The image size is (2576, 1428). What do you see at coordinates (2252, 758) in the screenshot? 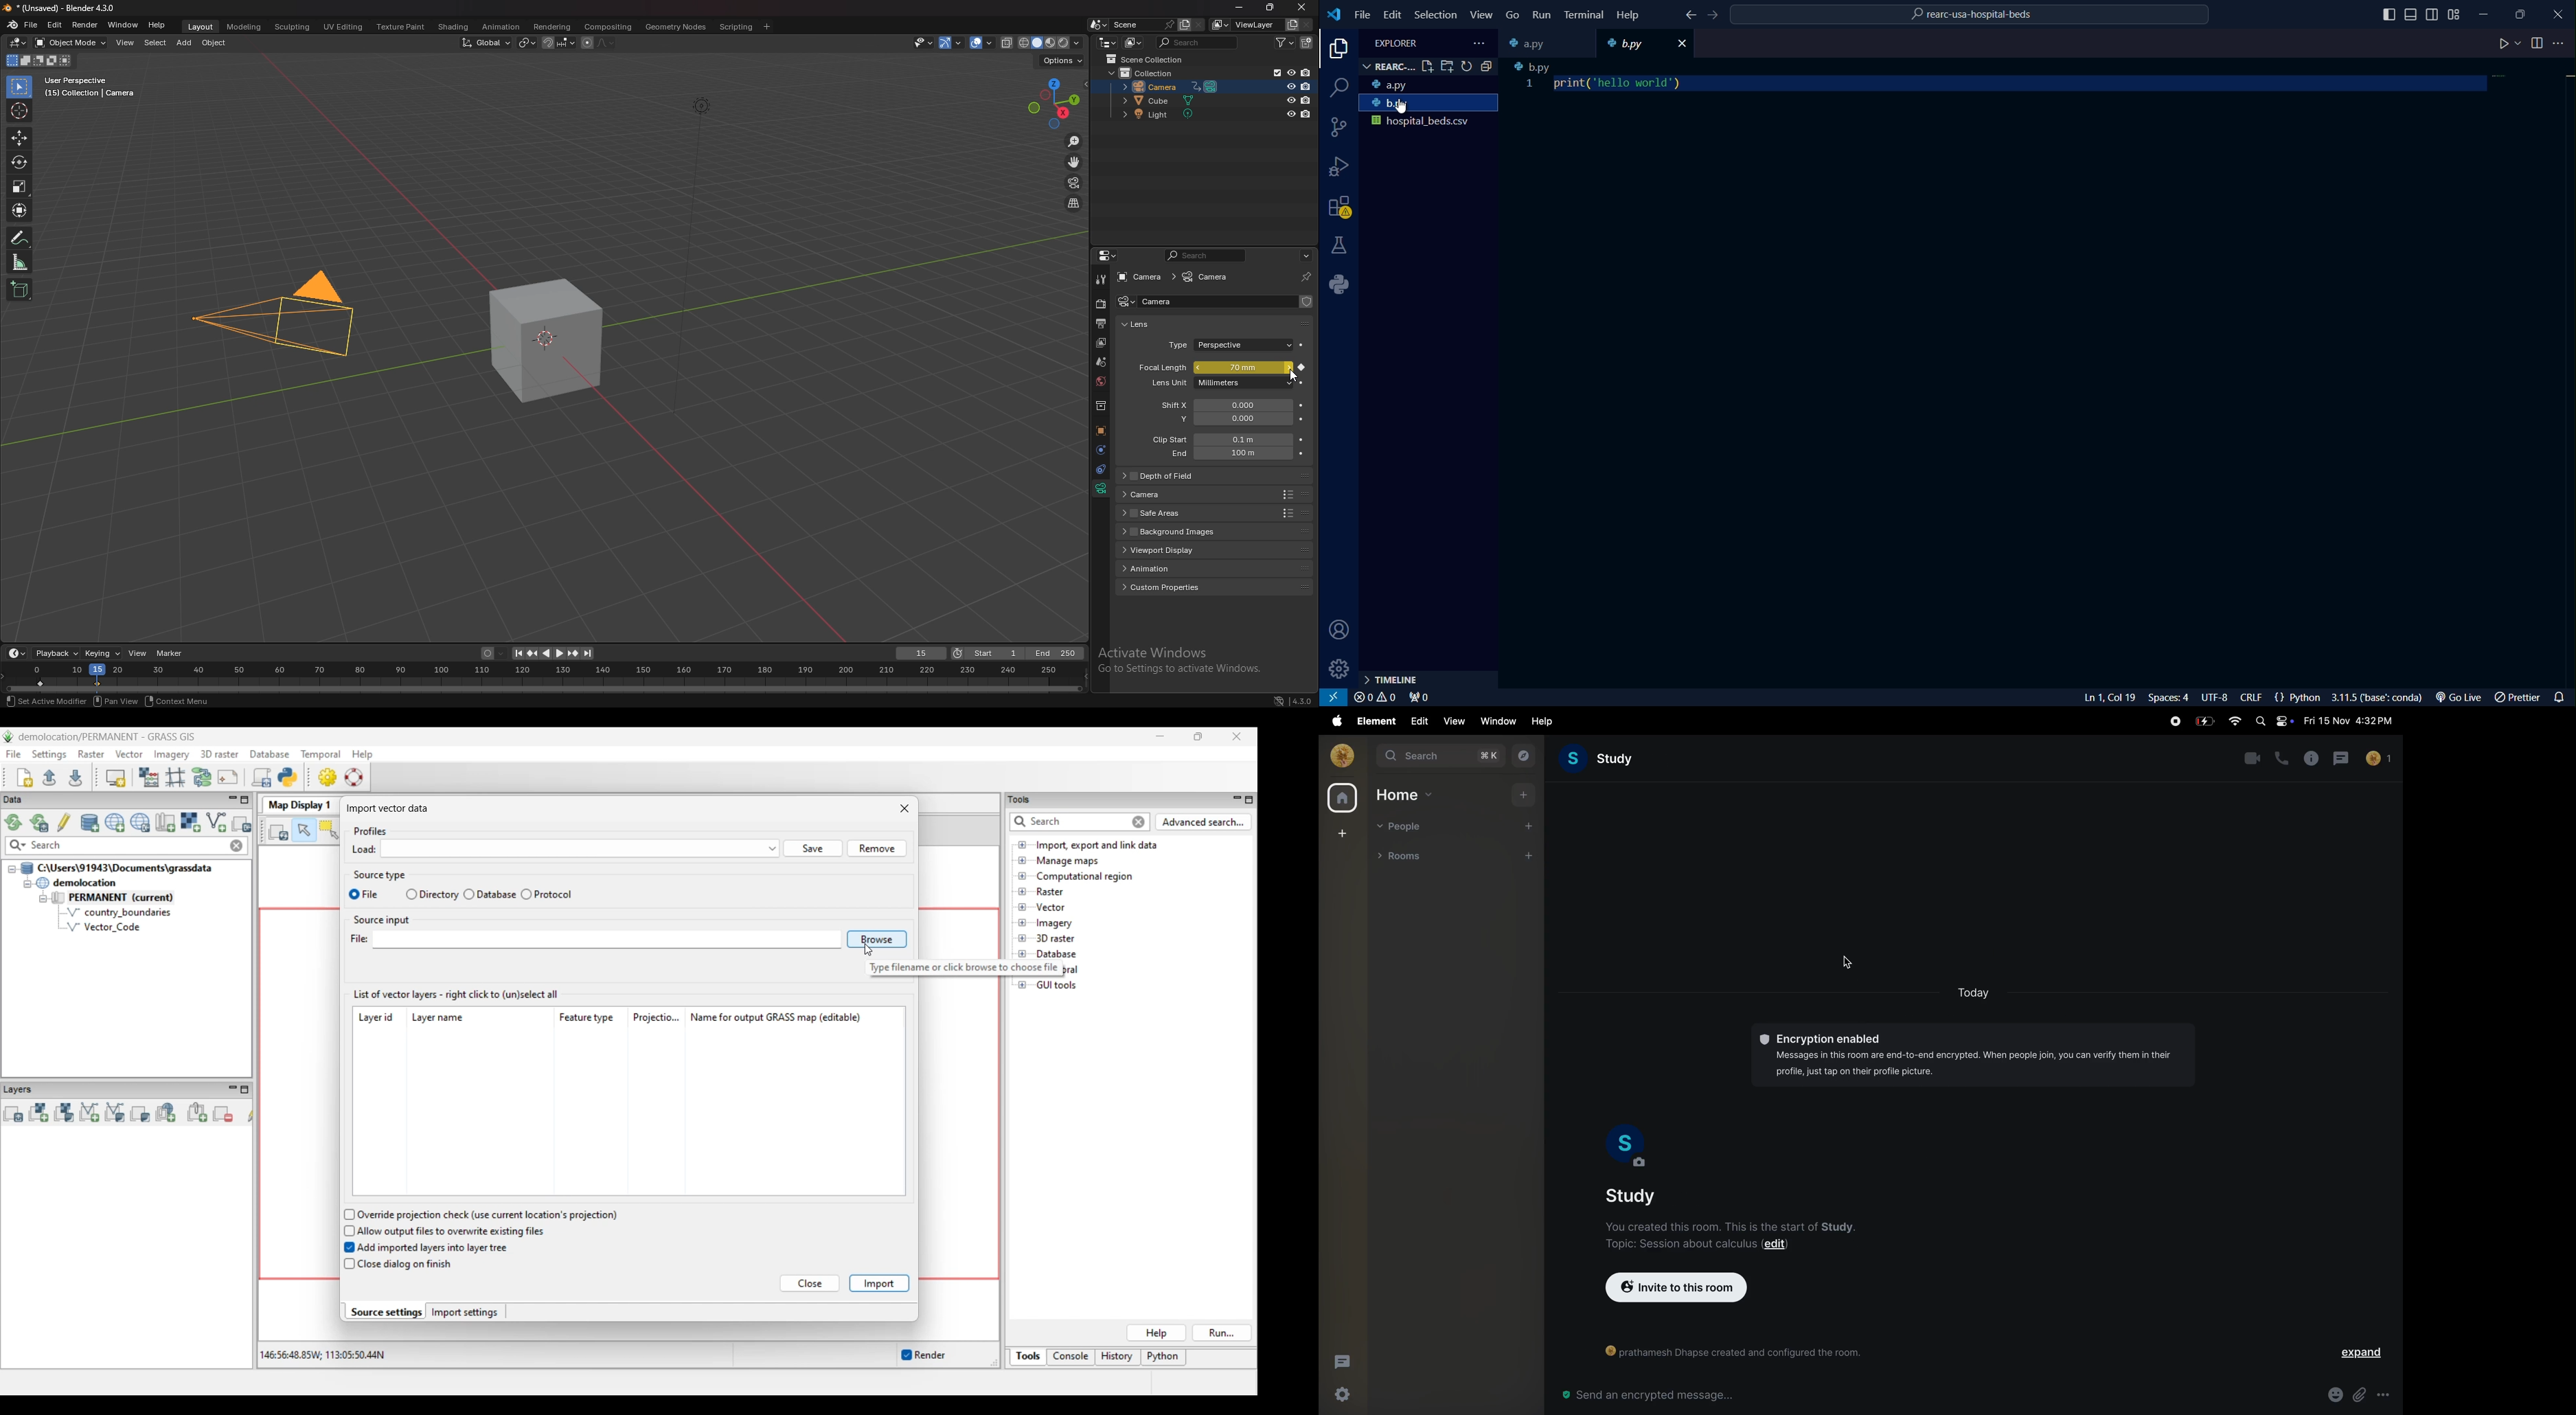
I see `video call` at bounding box center [2252, 758].